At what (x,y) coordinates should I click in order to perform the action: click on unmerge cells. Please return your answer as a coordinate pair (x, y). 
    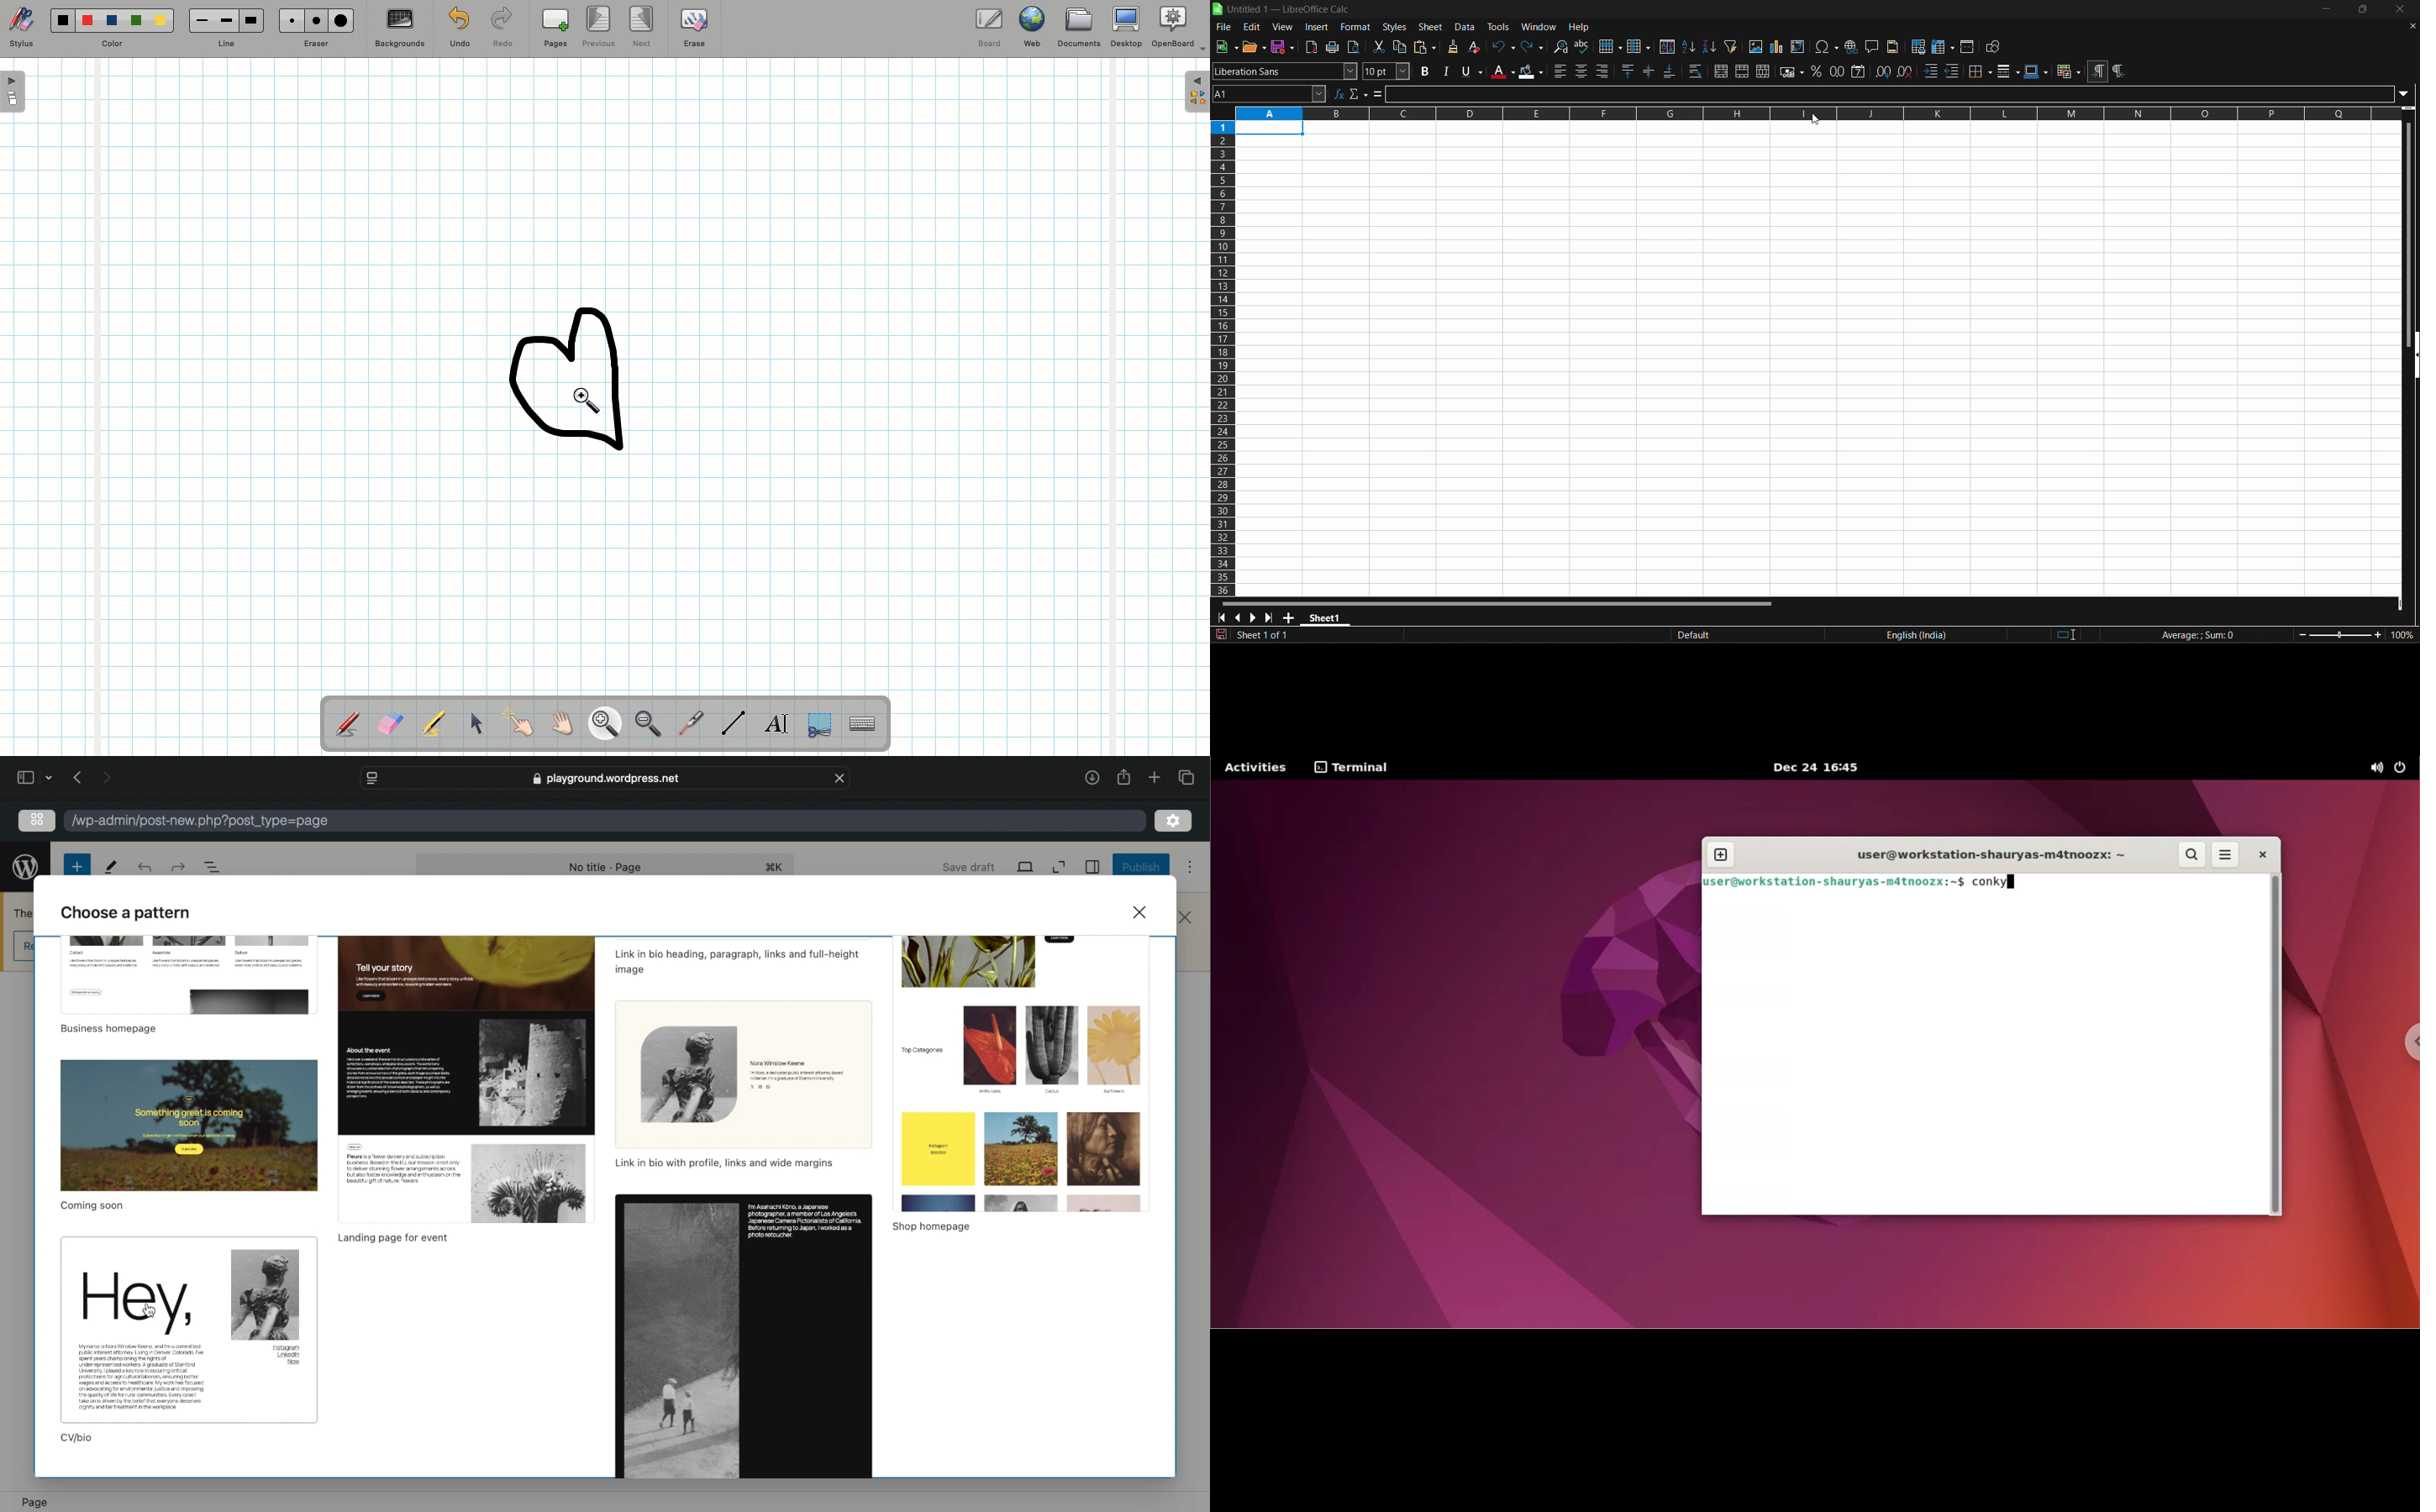
    Looking at the image, I should click on (1763, 72).